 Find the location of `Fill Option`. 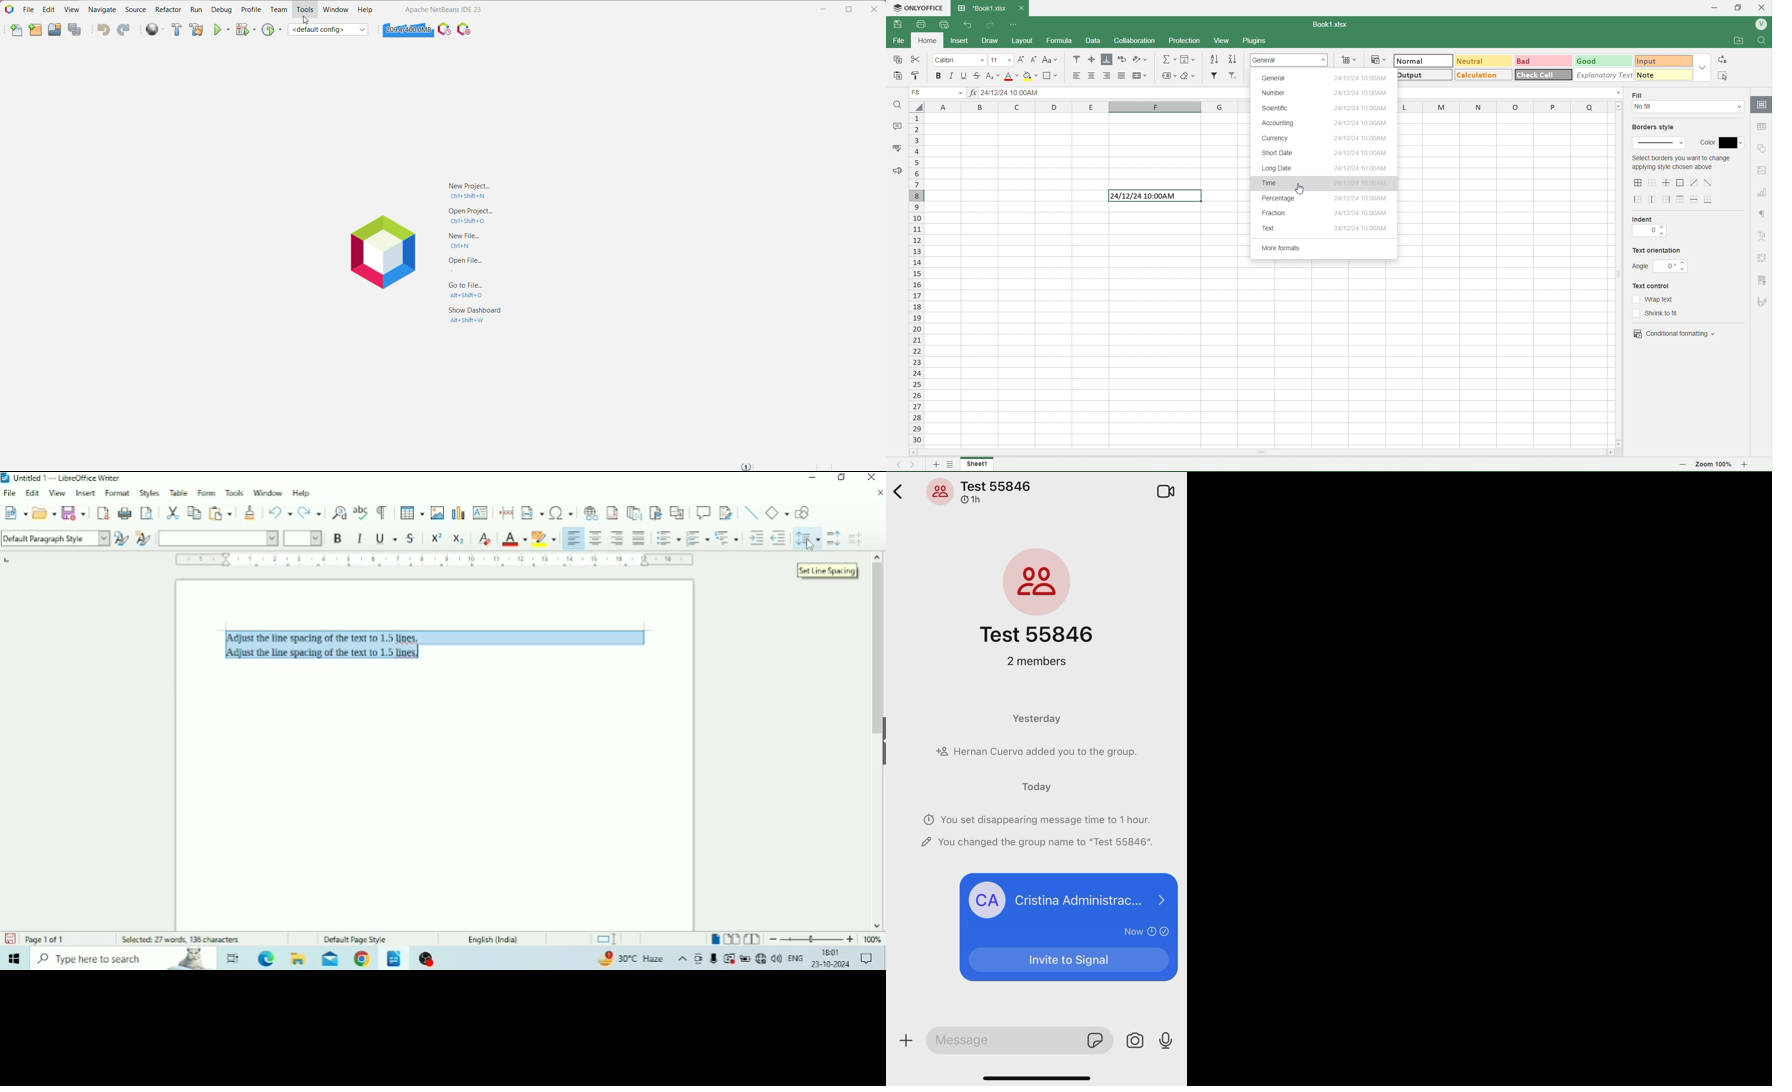

Fill Option is located at coordinates (939, 94).